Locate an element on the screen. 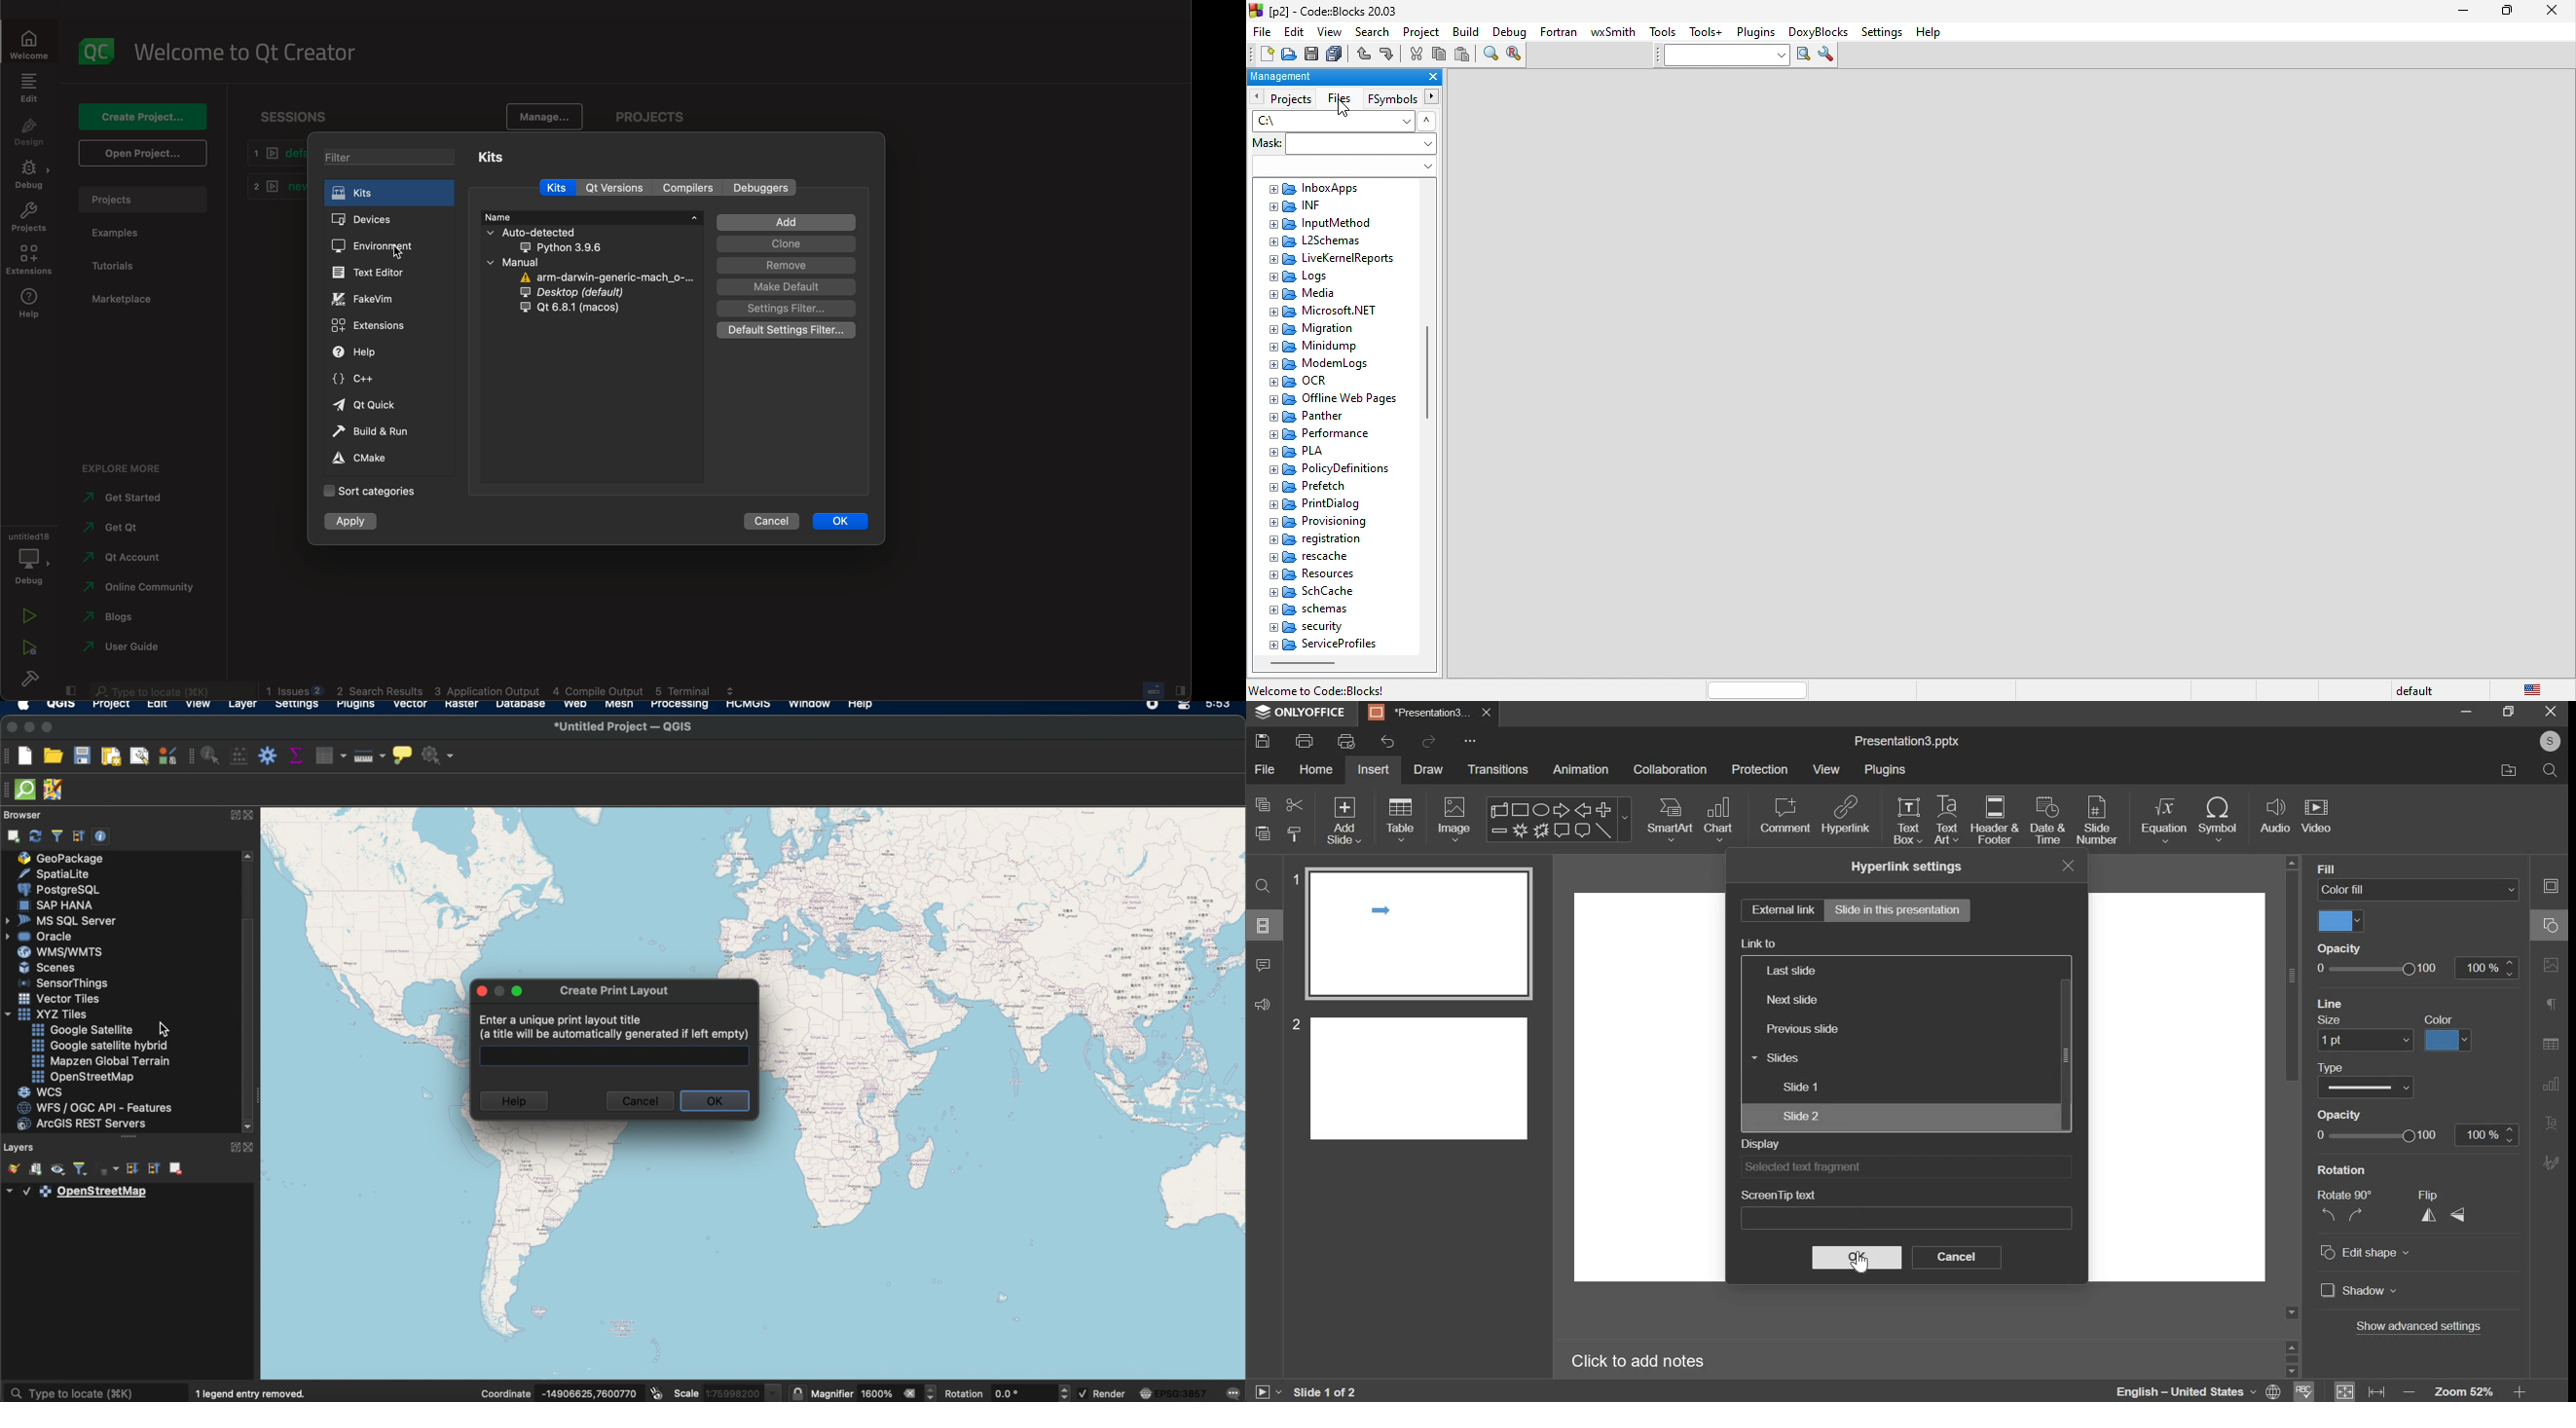 The image size is (2576, 1428). slide 2 preview is located at coordinates (1420, 1076).